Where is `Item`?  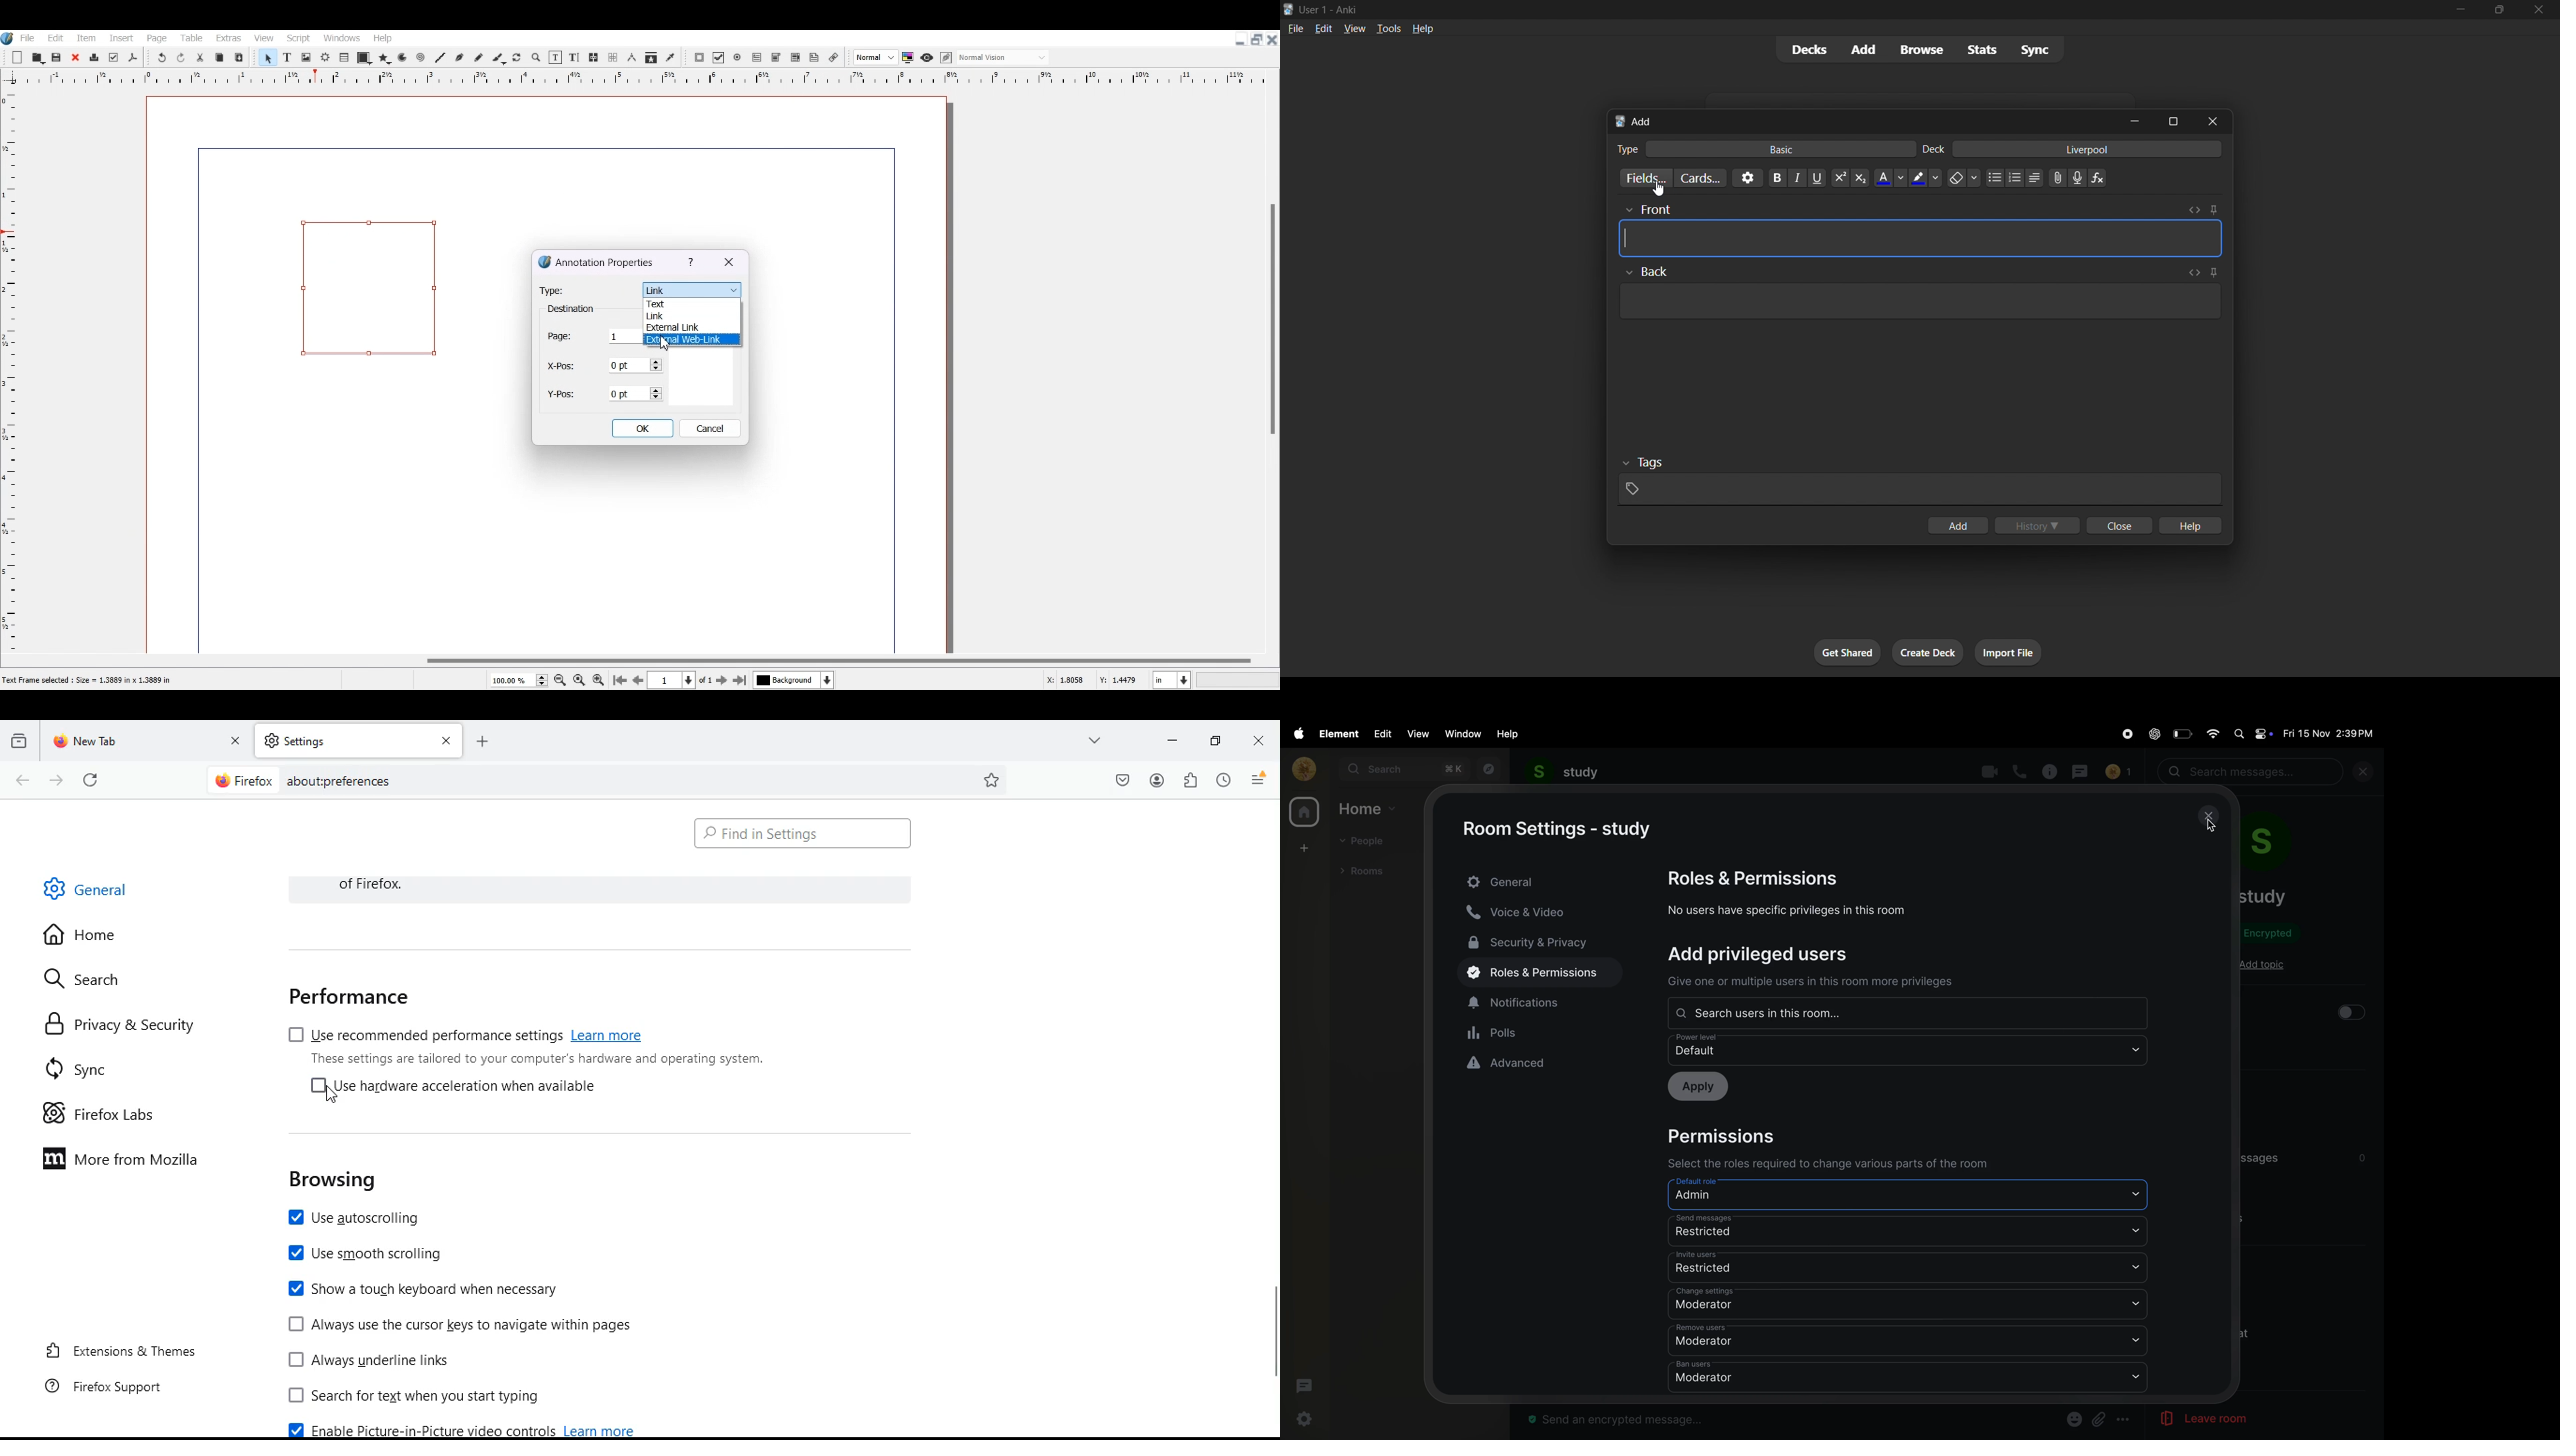 Item is located at coordinates (84, 38).